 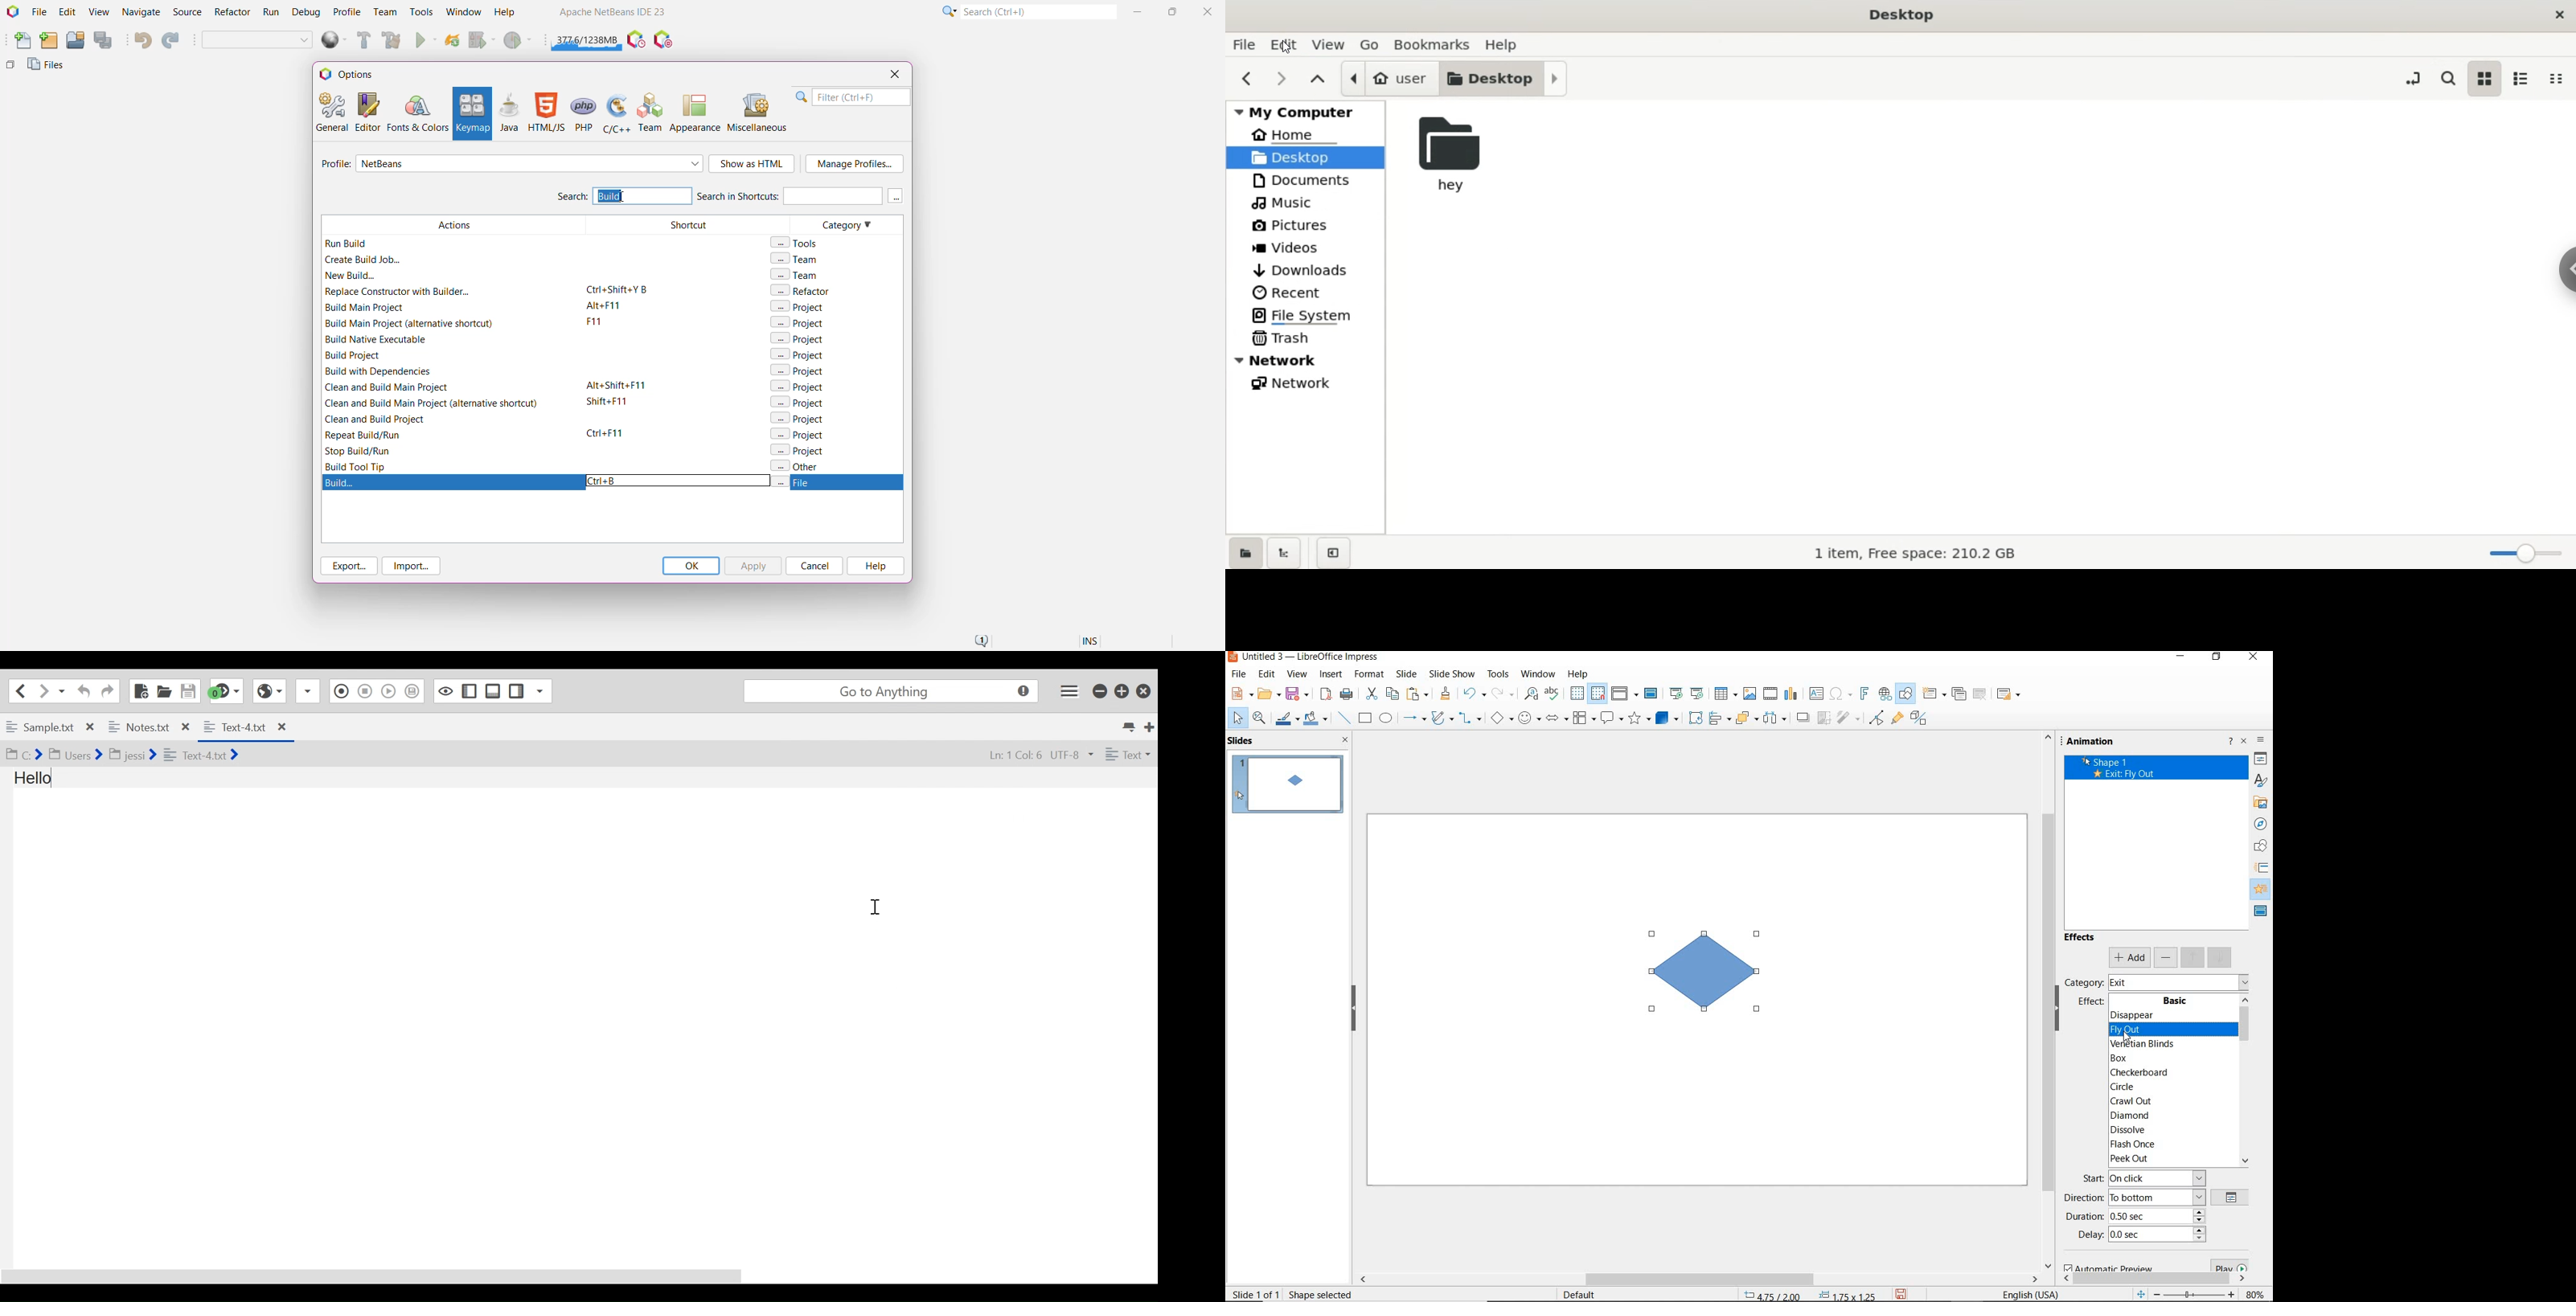 I want to click on copy, so click(x=1392, y=695).